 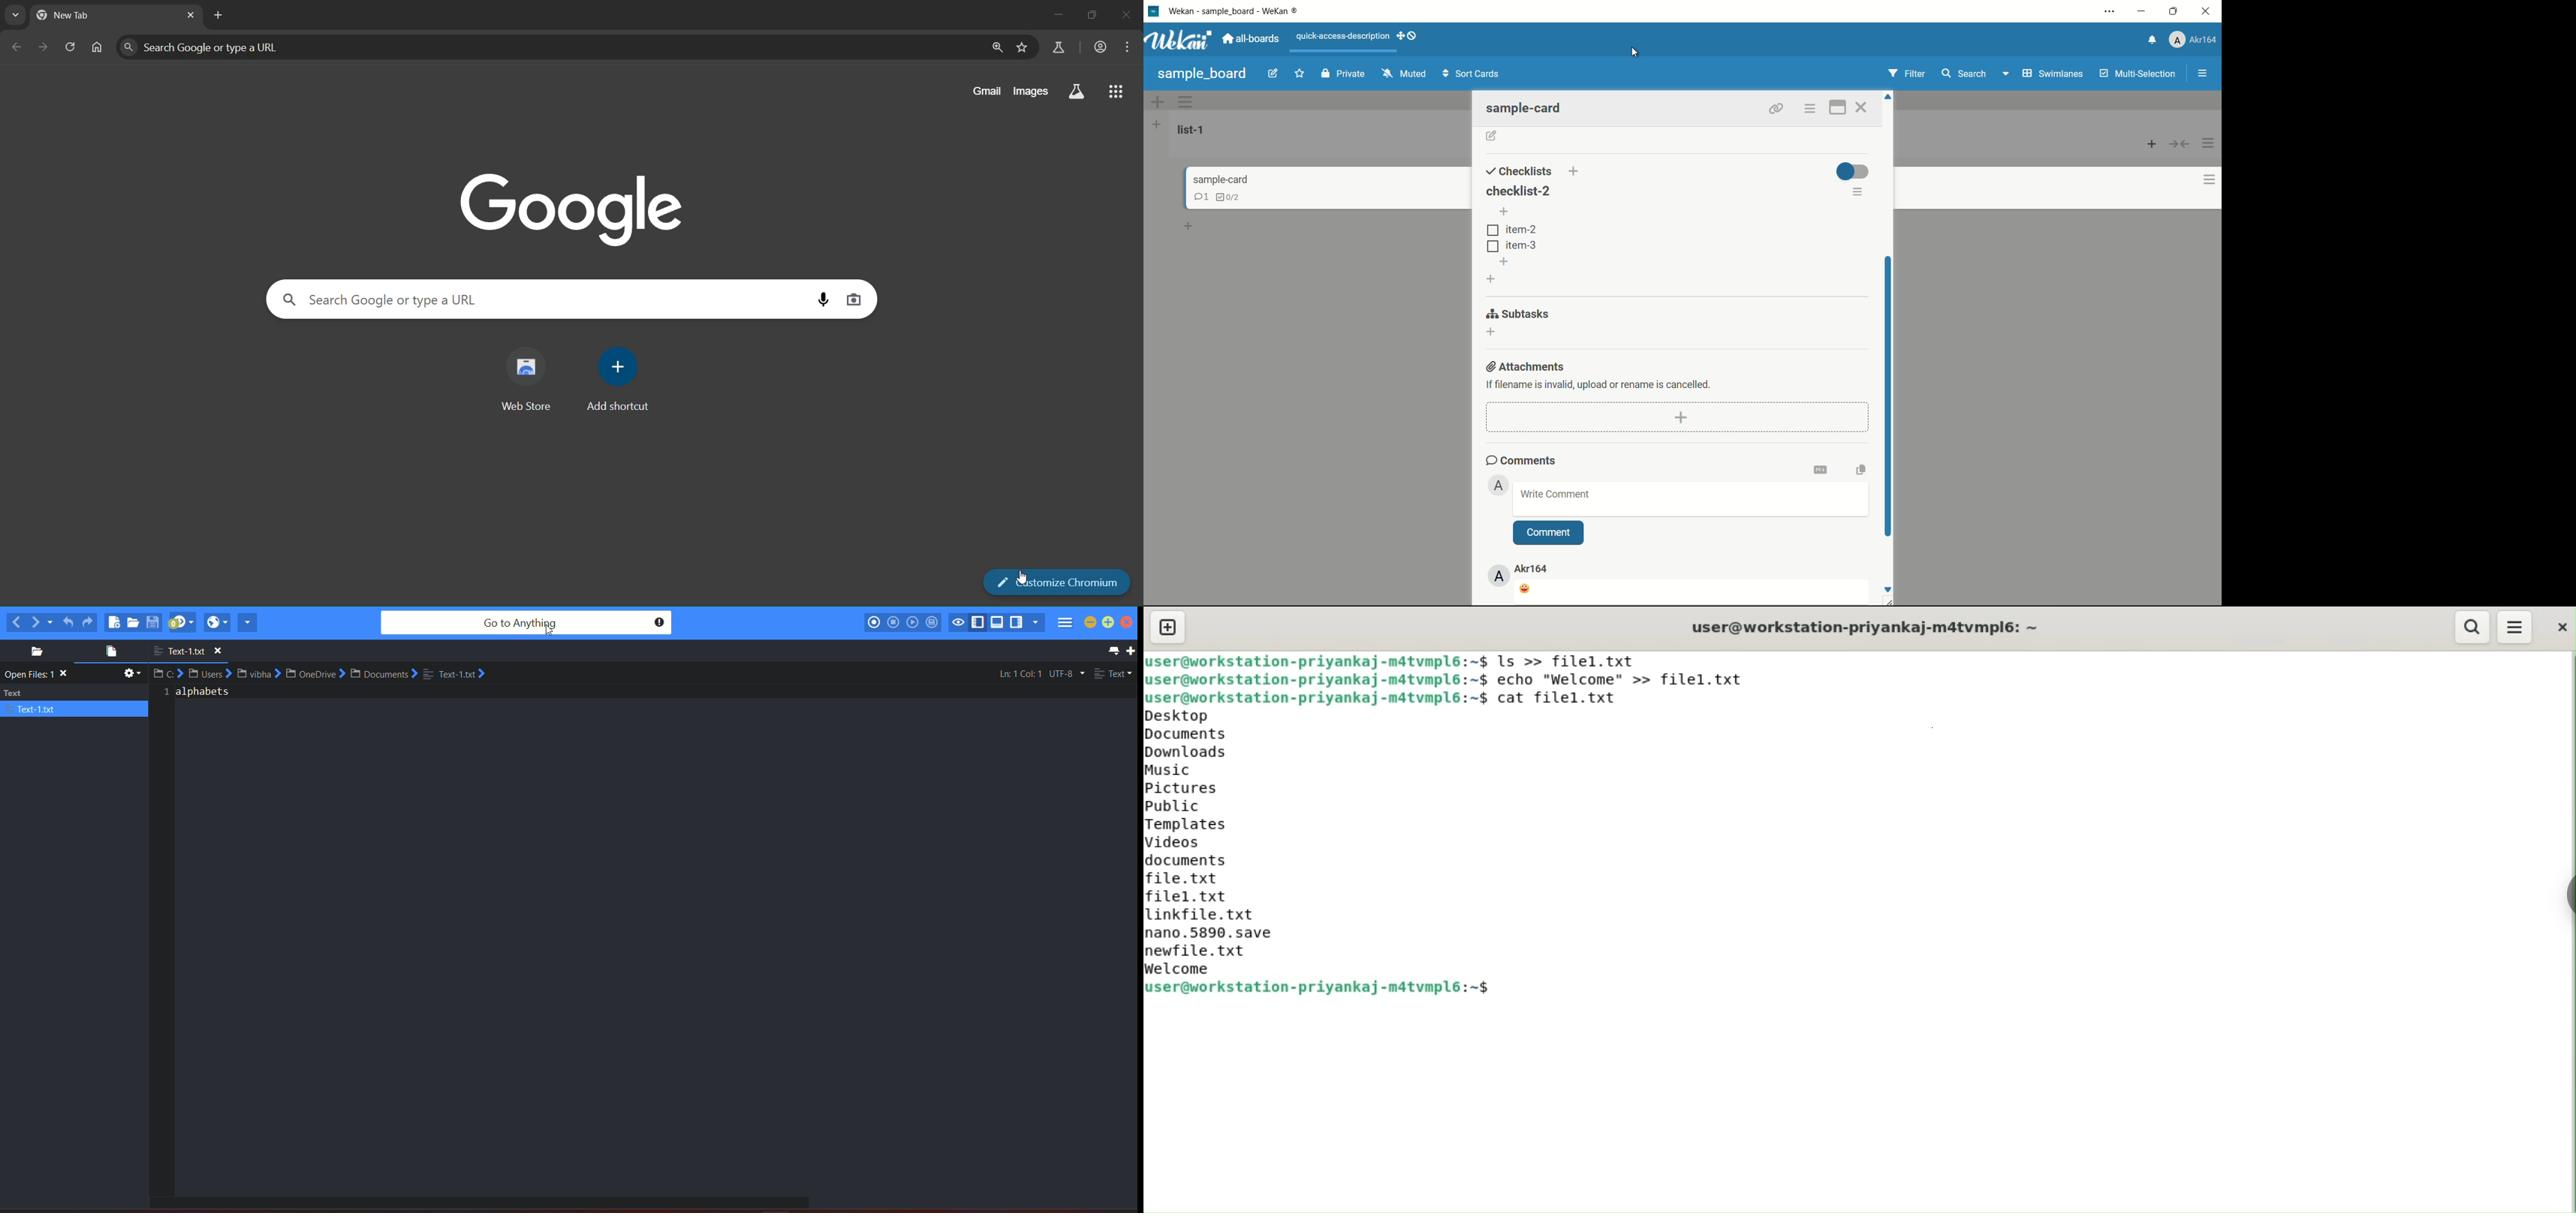 I want to click on previous, so click(x=15, y=622).